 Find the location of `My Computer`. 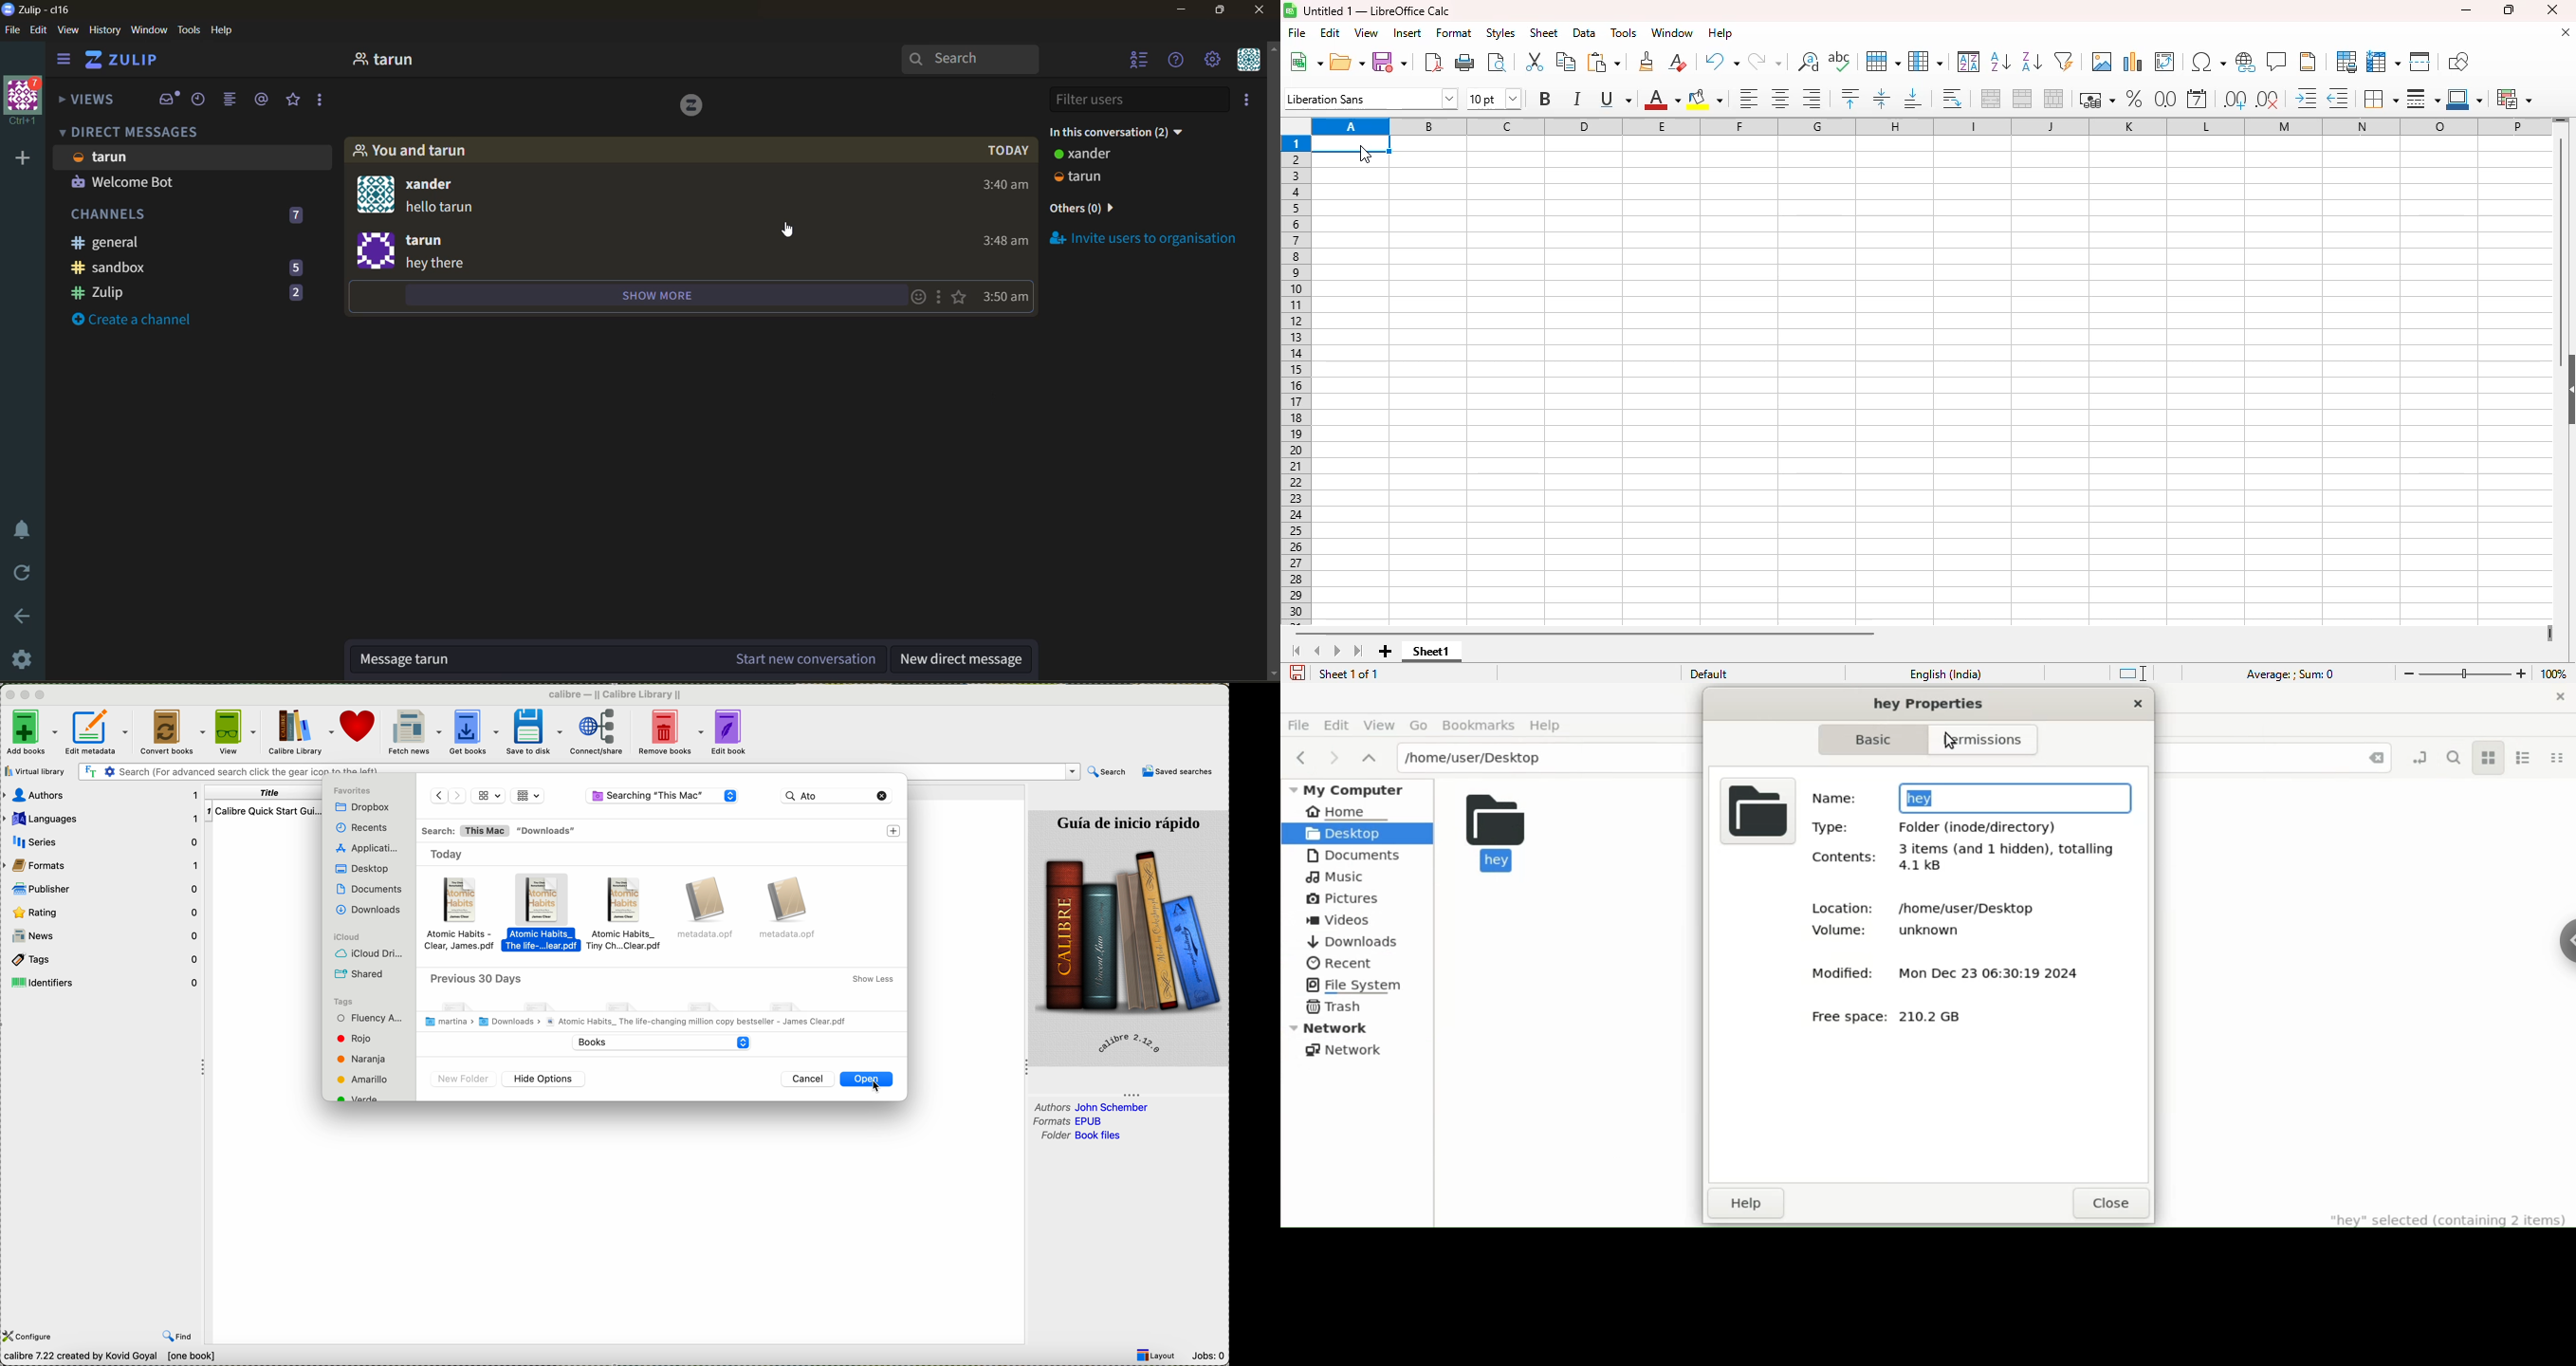

My Computer is located at coordinates (1355, 788).